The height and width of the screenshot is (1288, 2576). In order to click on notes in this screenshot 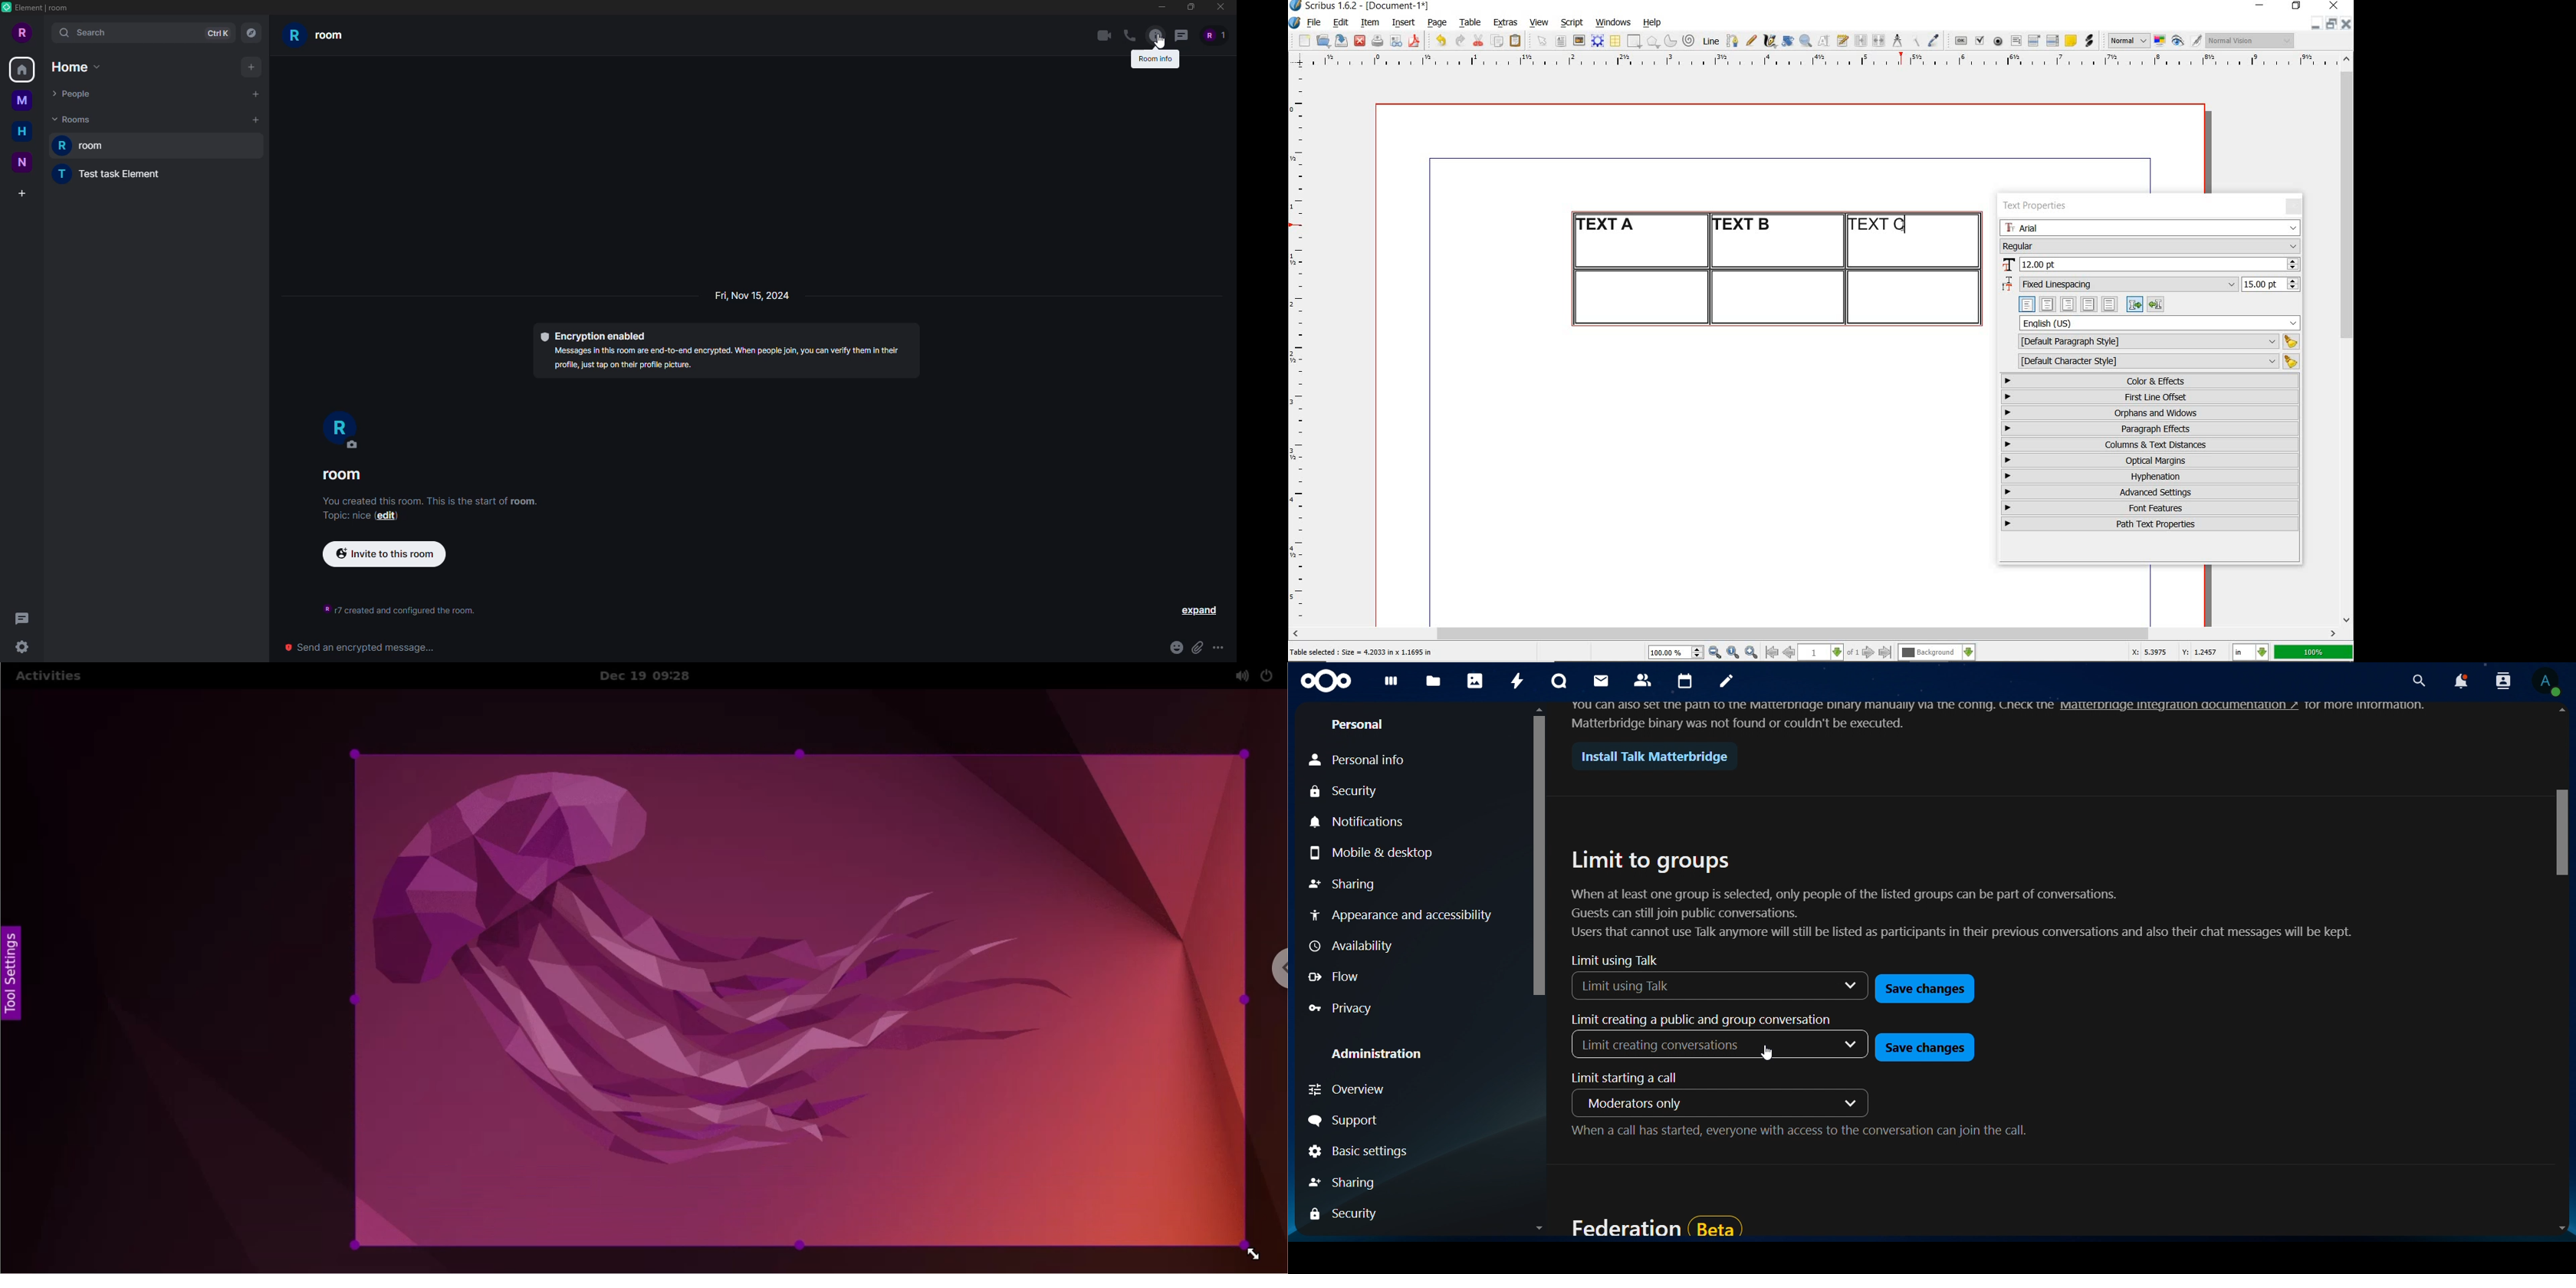, I will do `click(1726, 683)`.